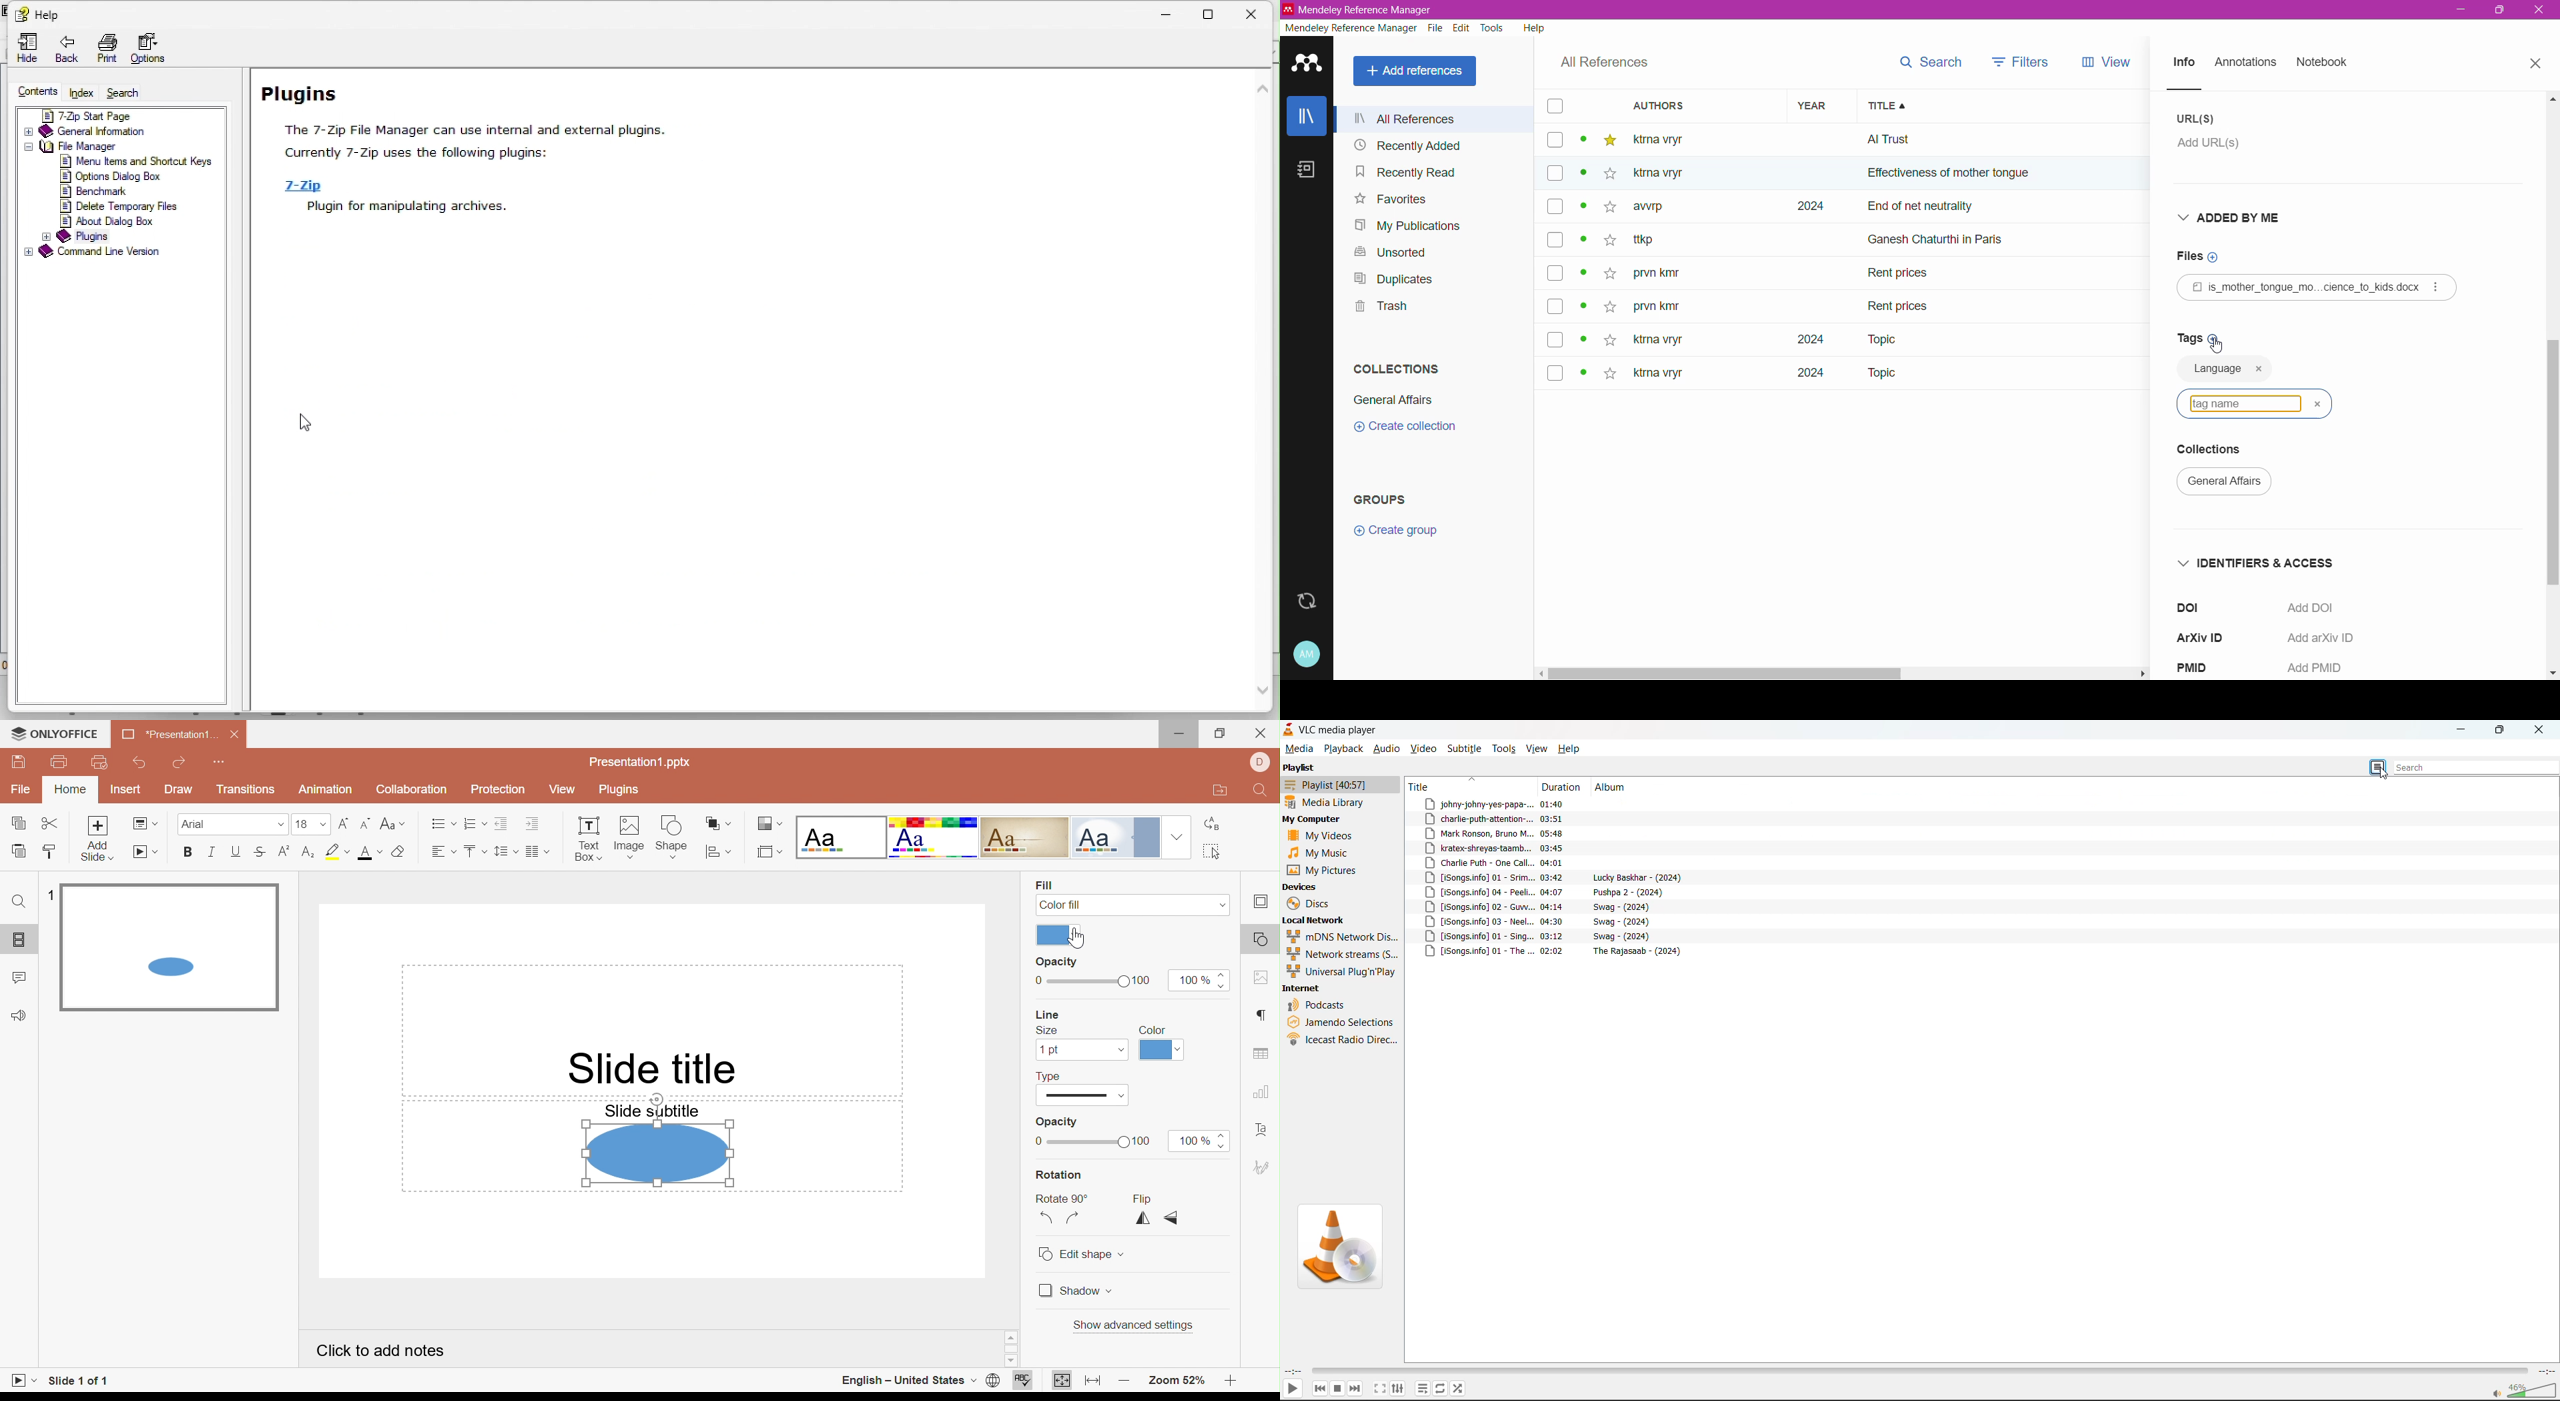 The width and height of the screenshot is (2576, 1428). What do you see at coordinates (2541, 13) in the screenshot?
I see `exit` at bounding box center [2541, 13].